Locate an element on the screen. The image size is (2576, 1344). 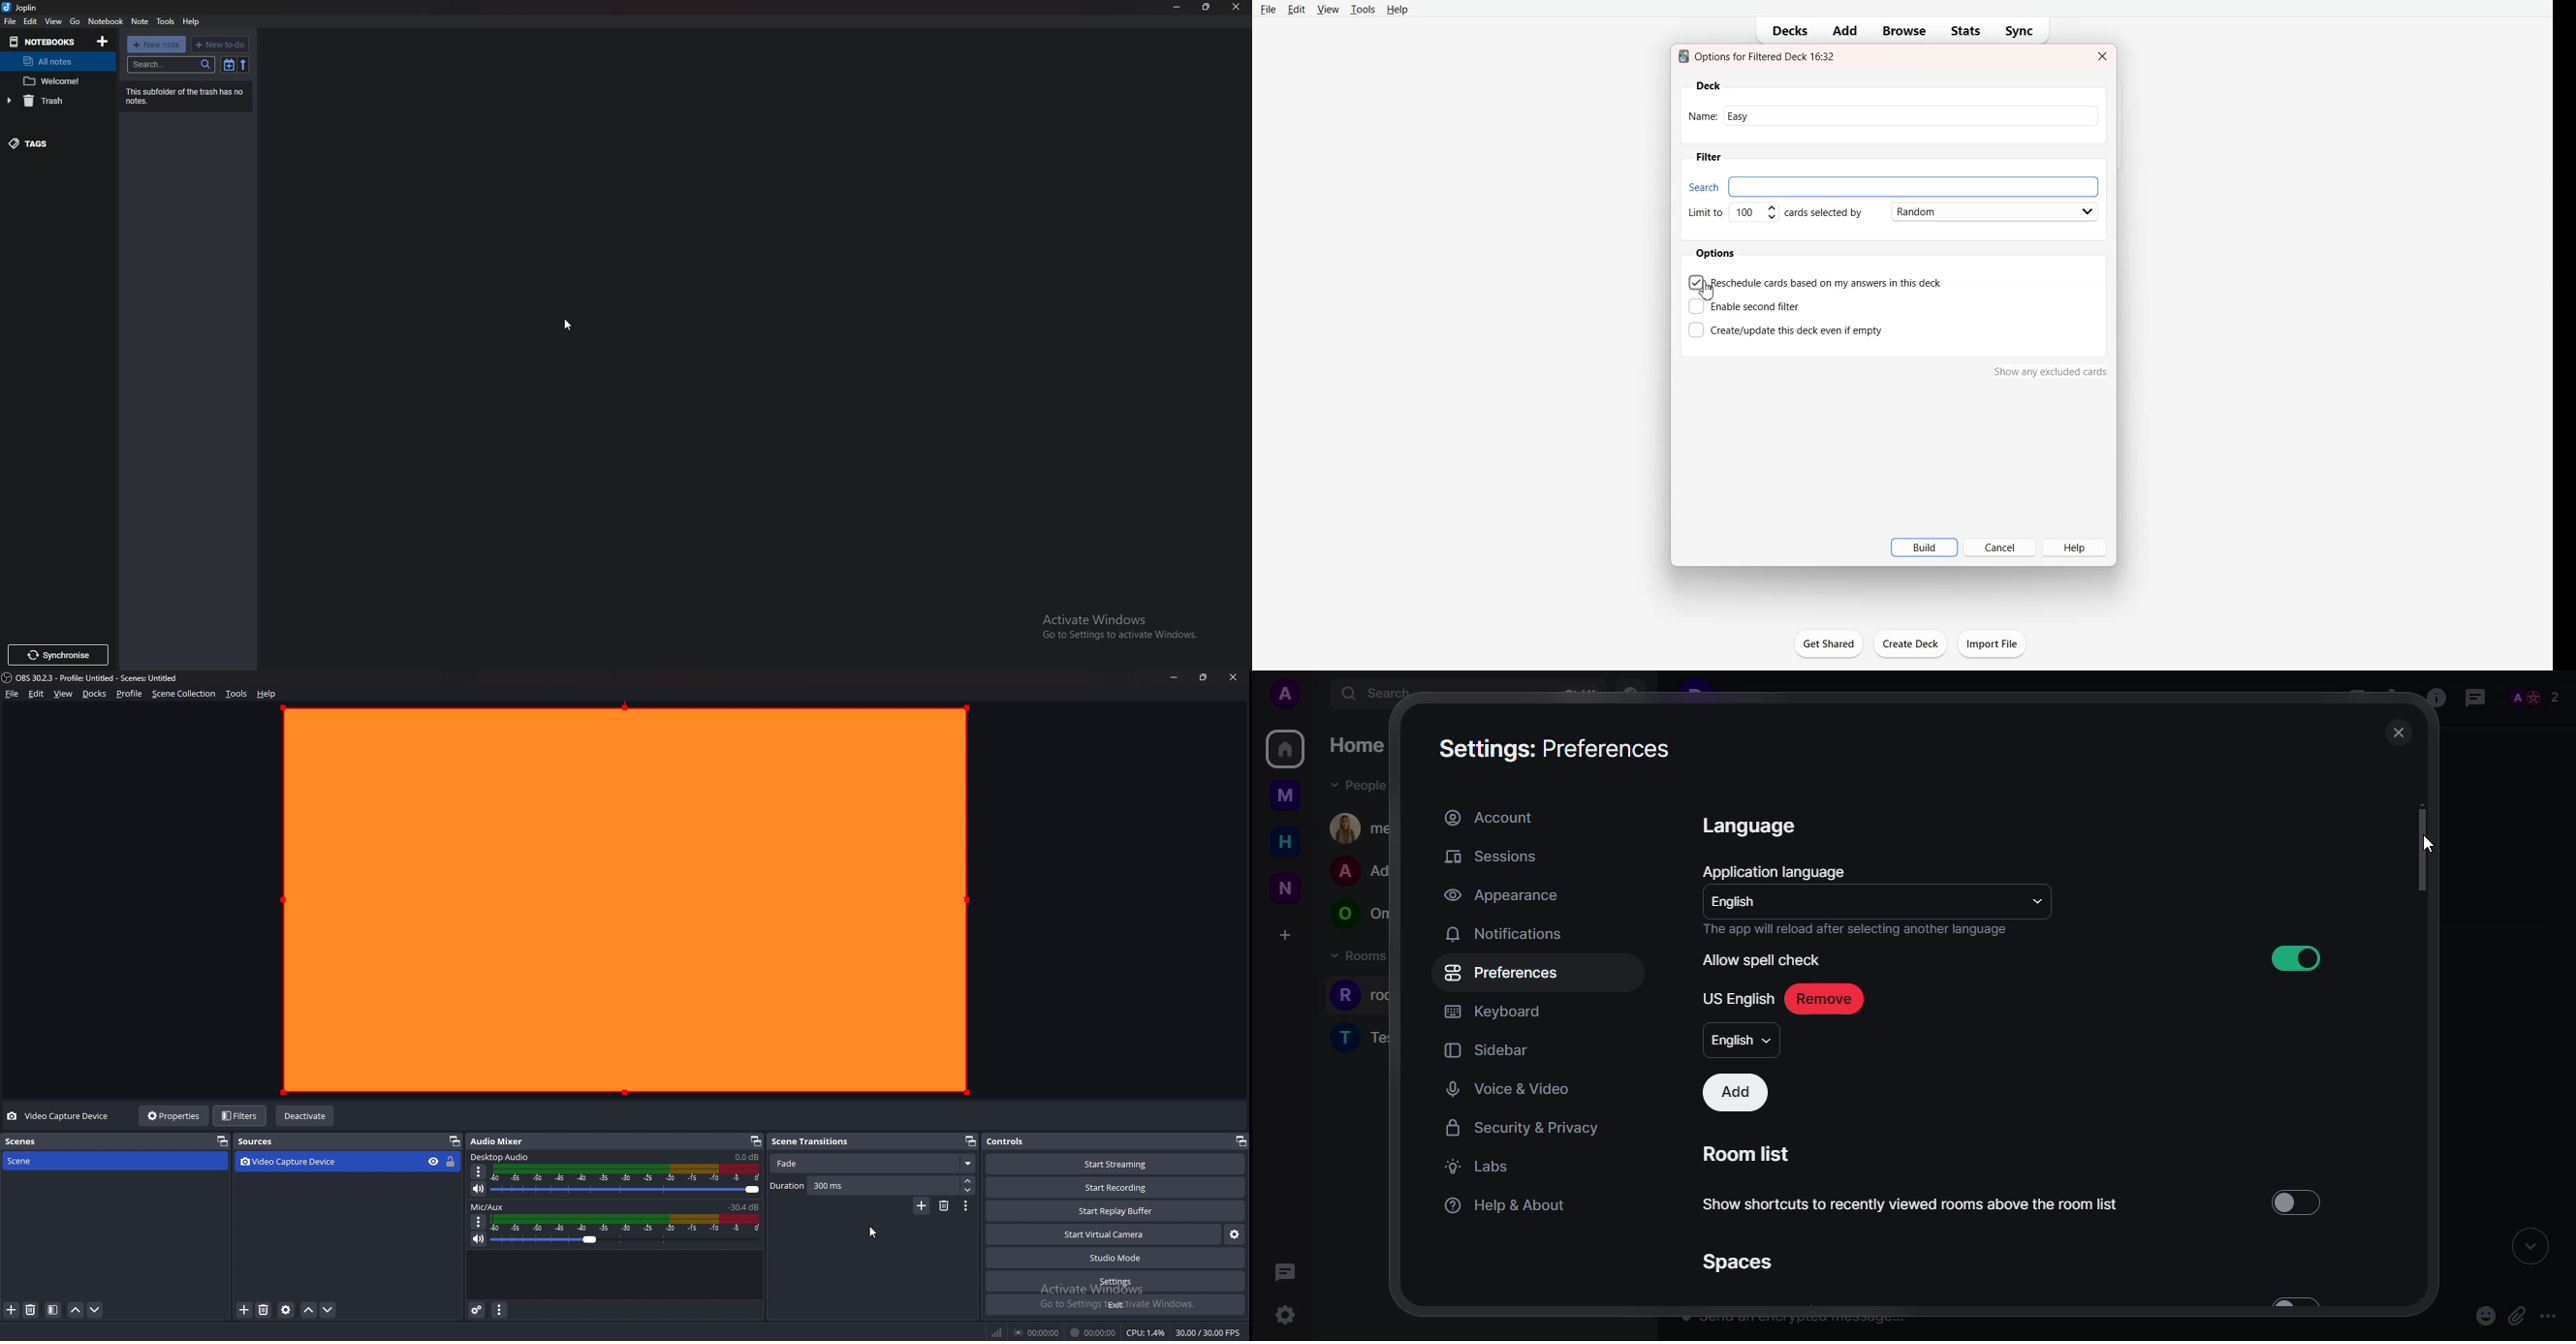
move scene down is located at coordinates (94, 1310).